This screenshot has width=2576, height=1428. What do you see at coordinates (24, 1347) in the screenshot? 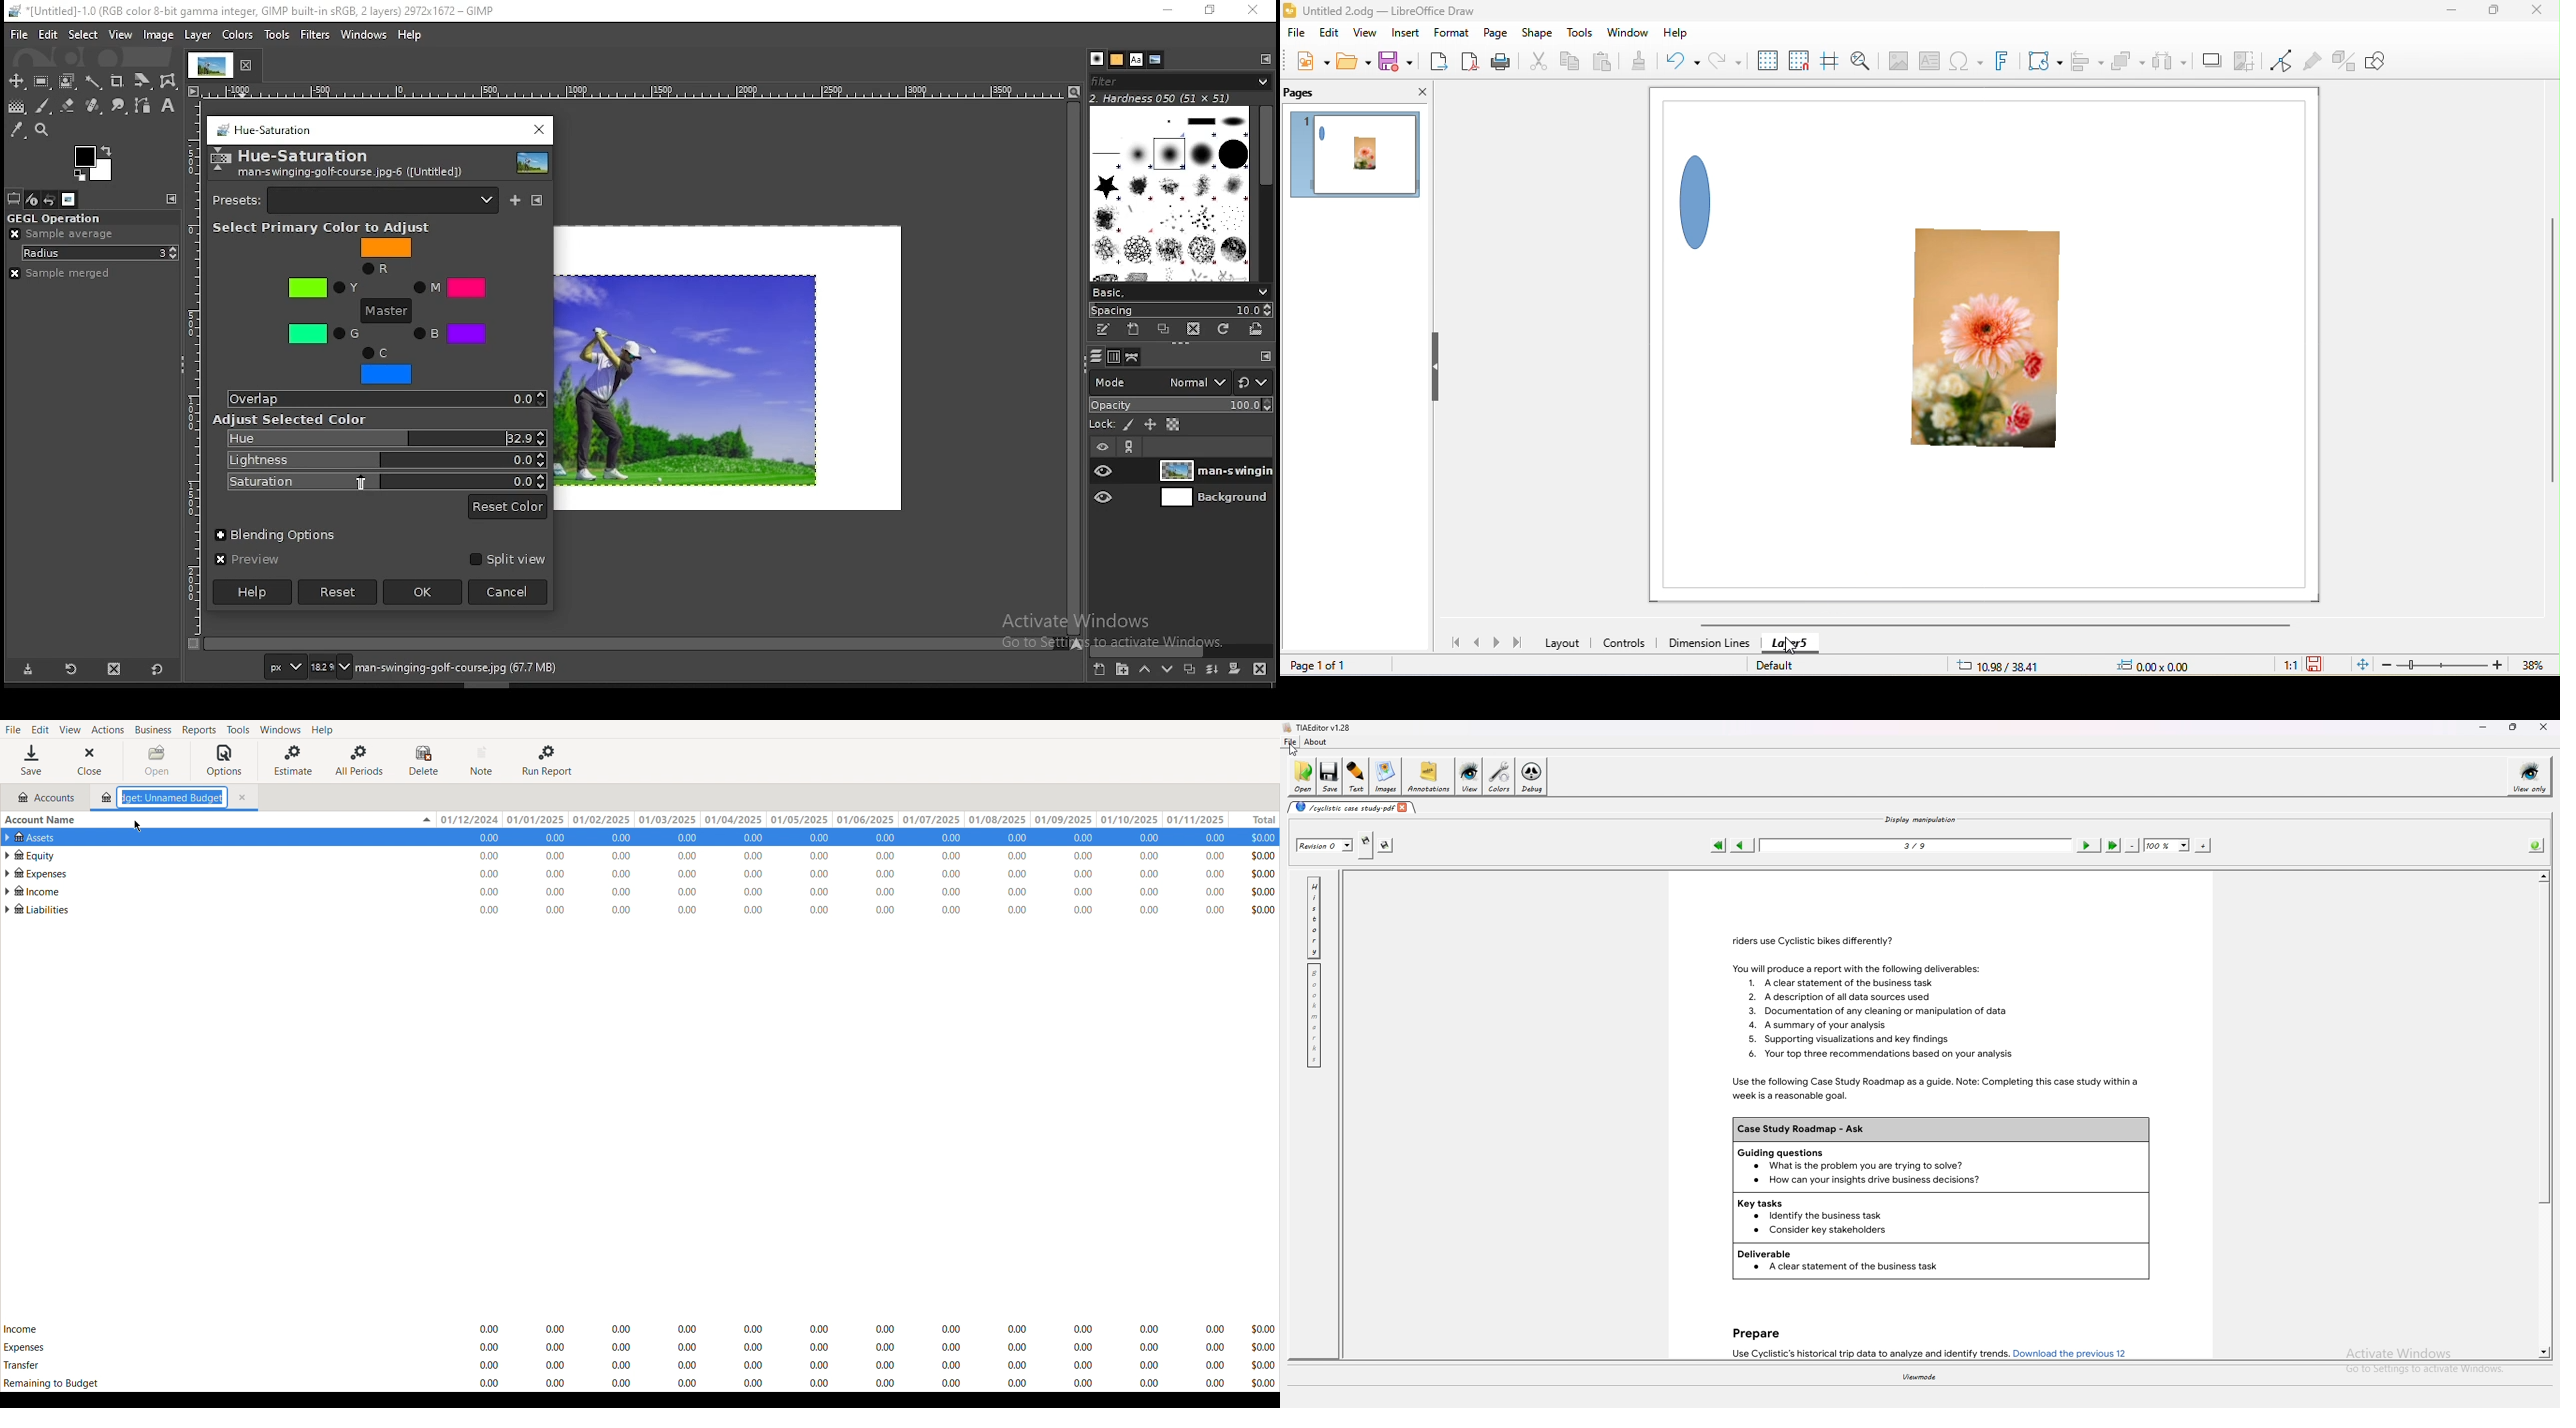
I see `Expenses` at bounding box center [24, 1347].